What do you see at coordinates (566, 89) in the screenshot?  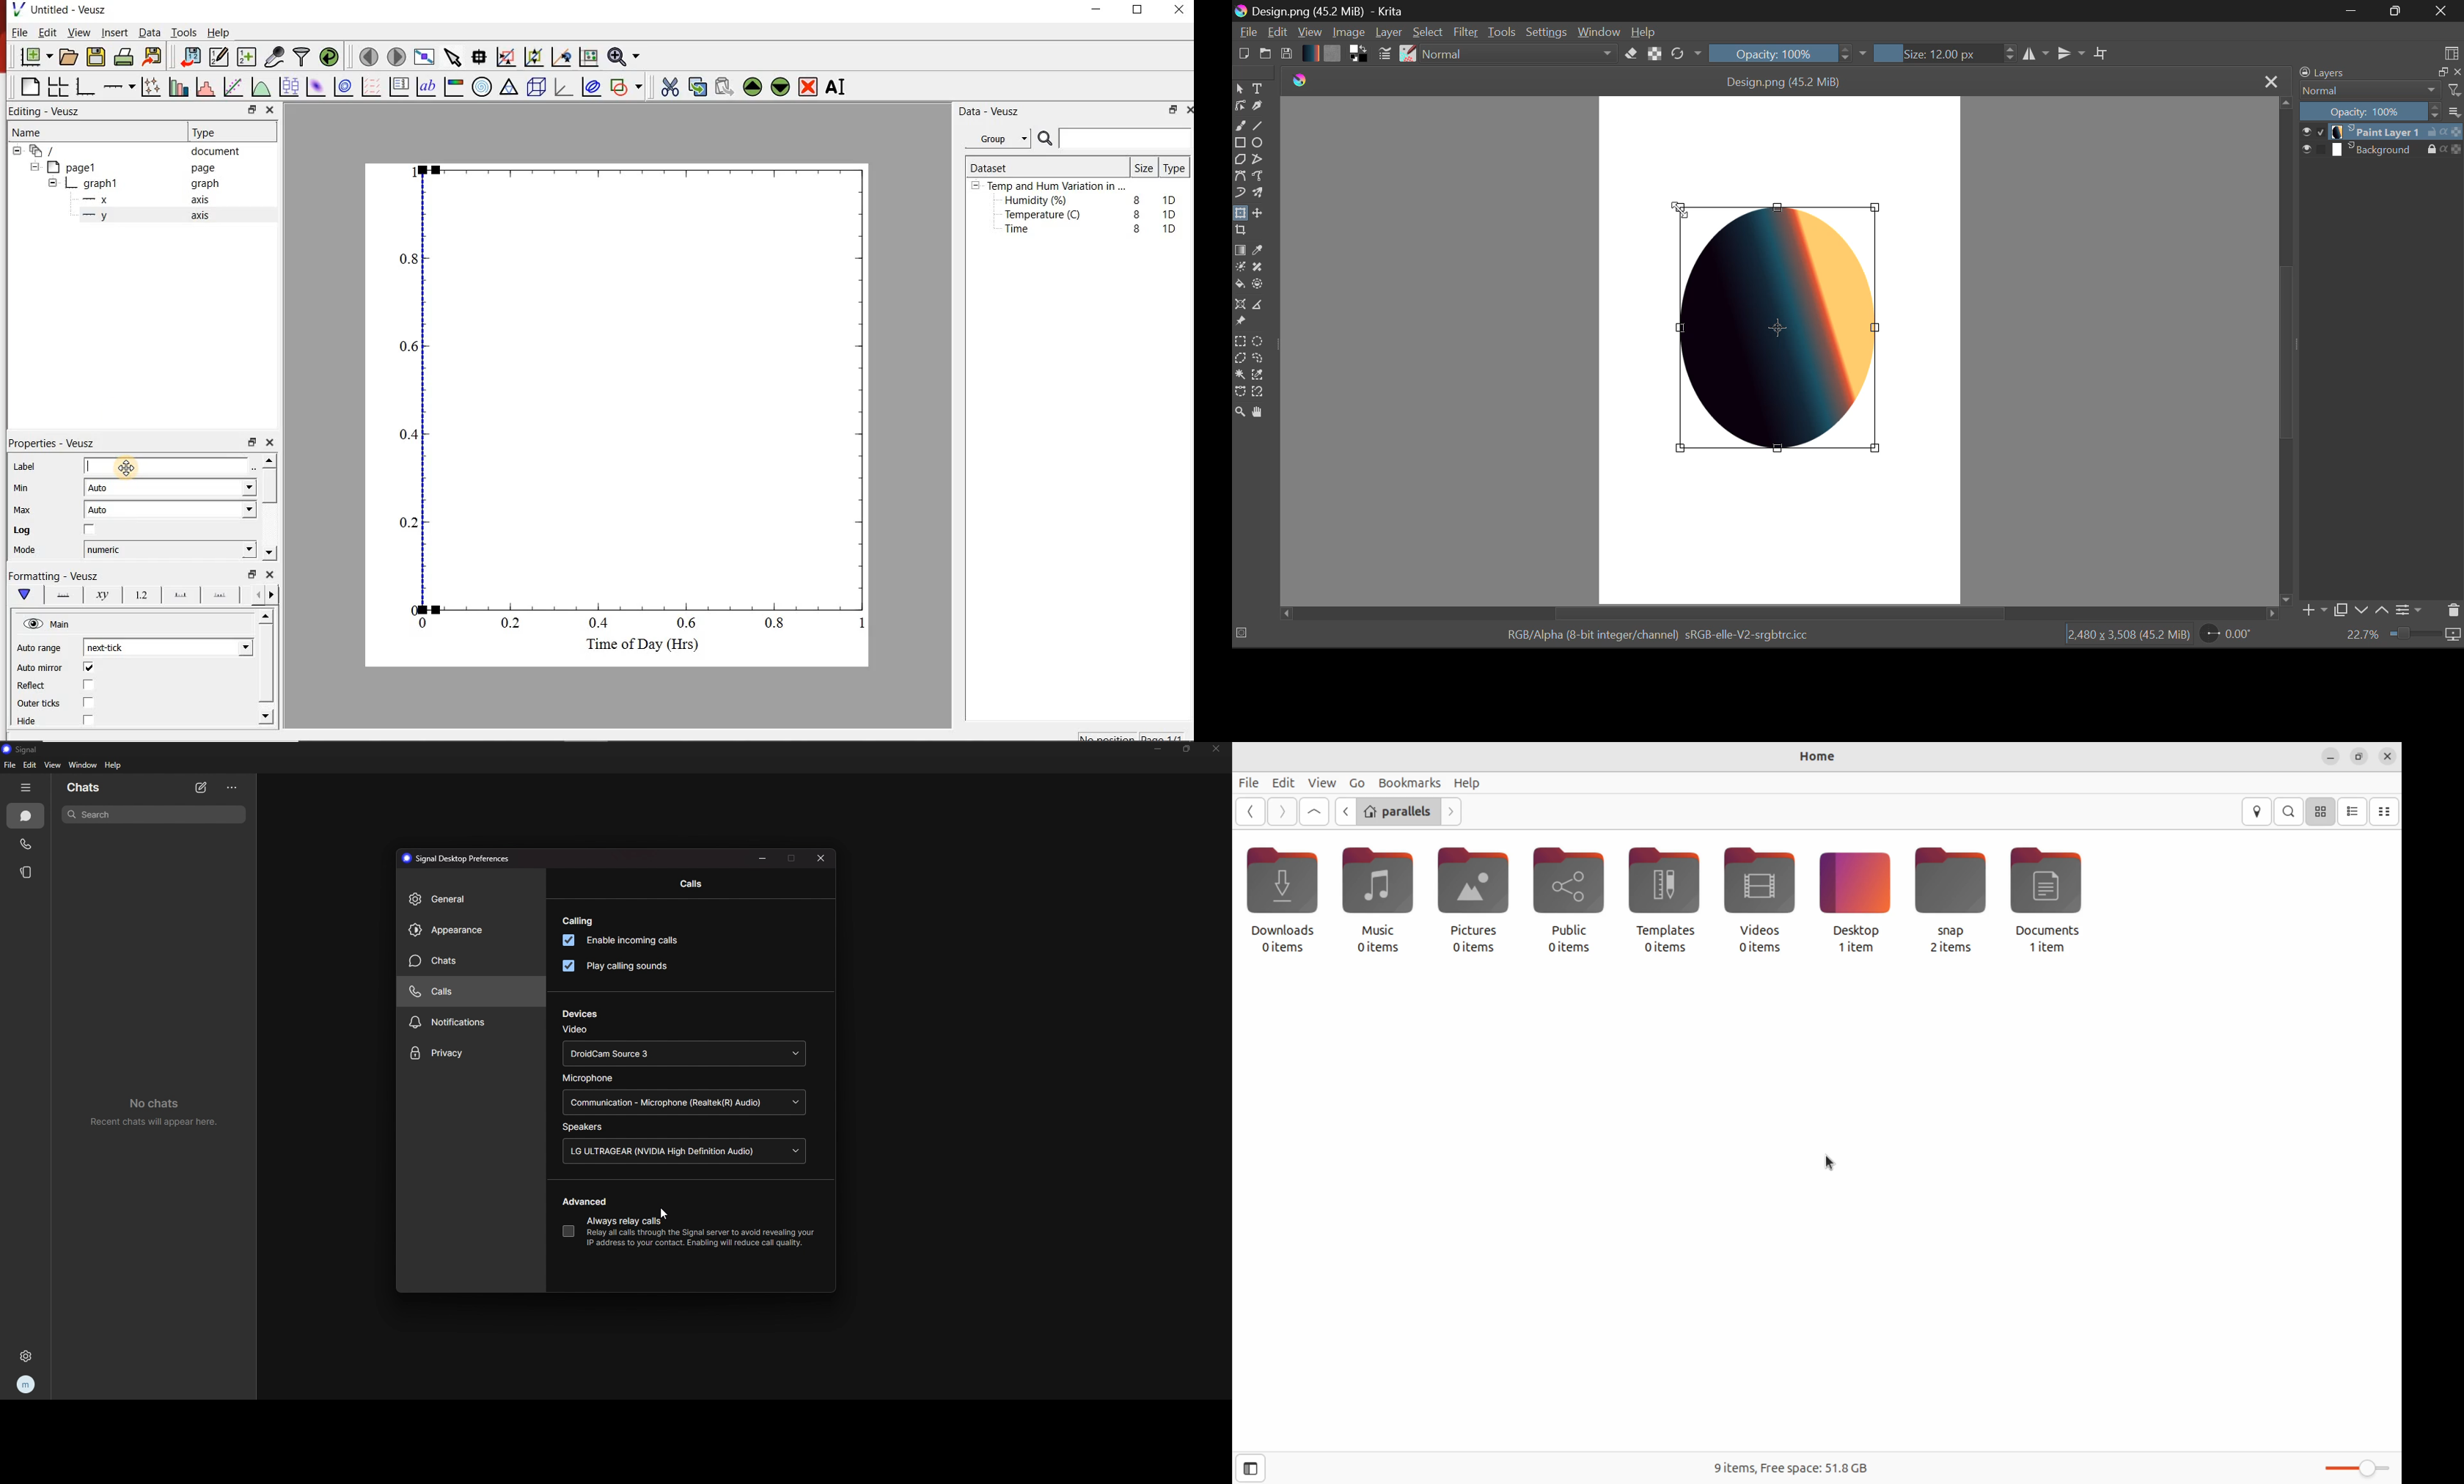 I see `3d graph` at bounding box center [566, 89].